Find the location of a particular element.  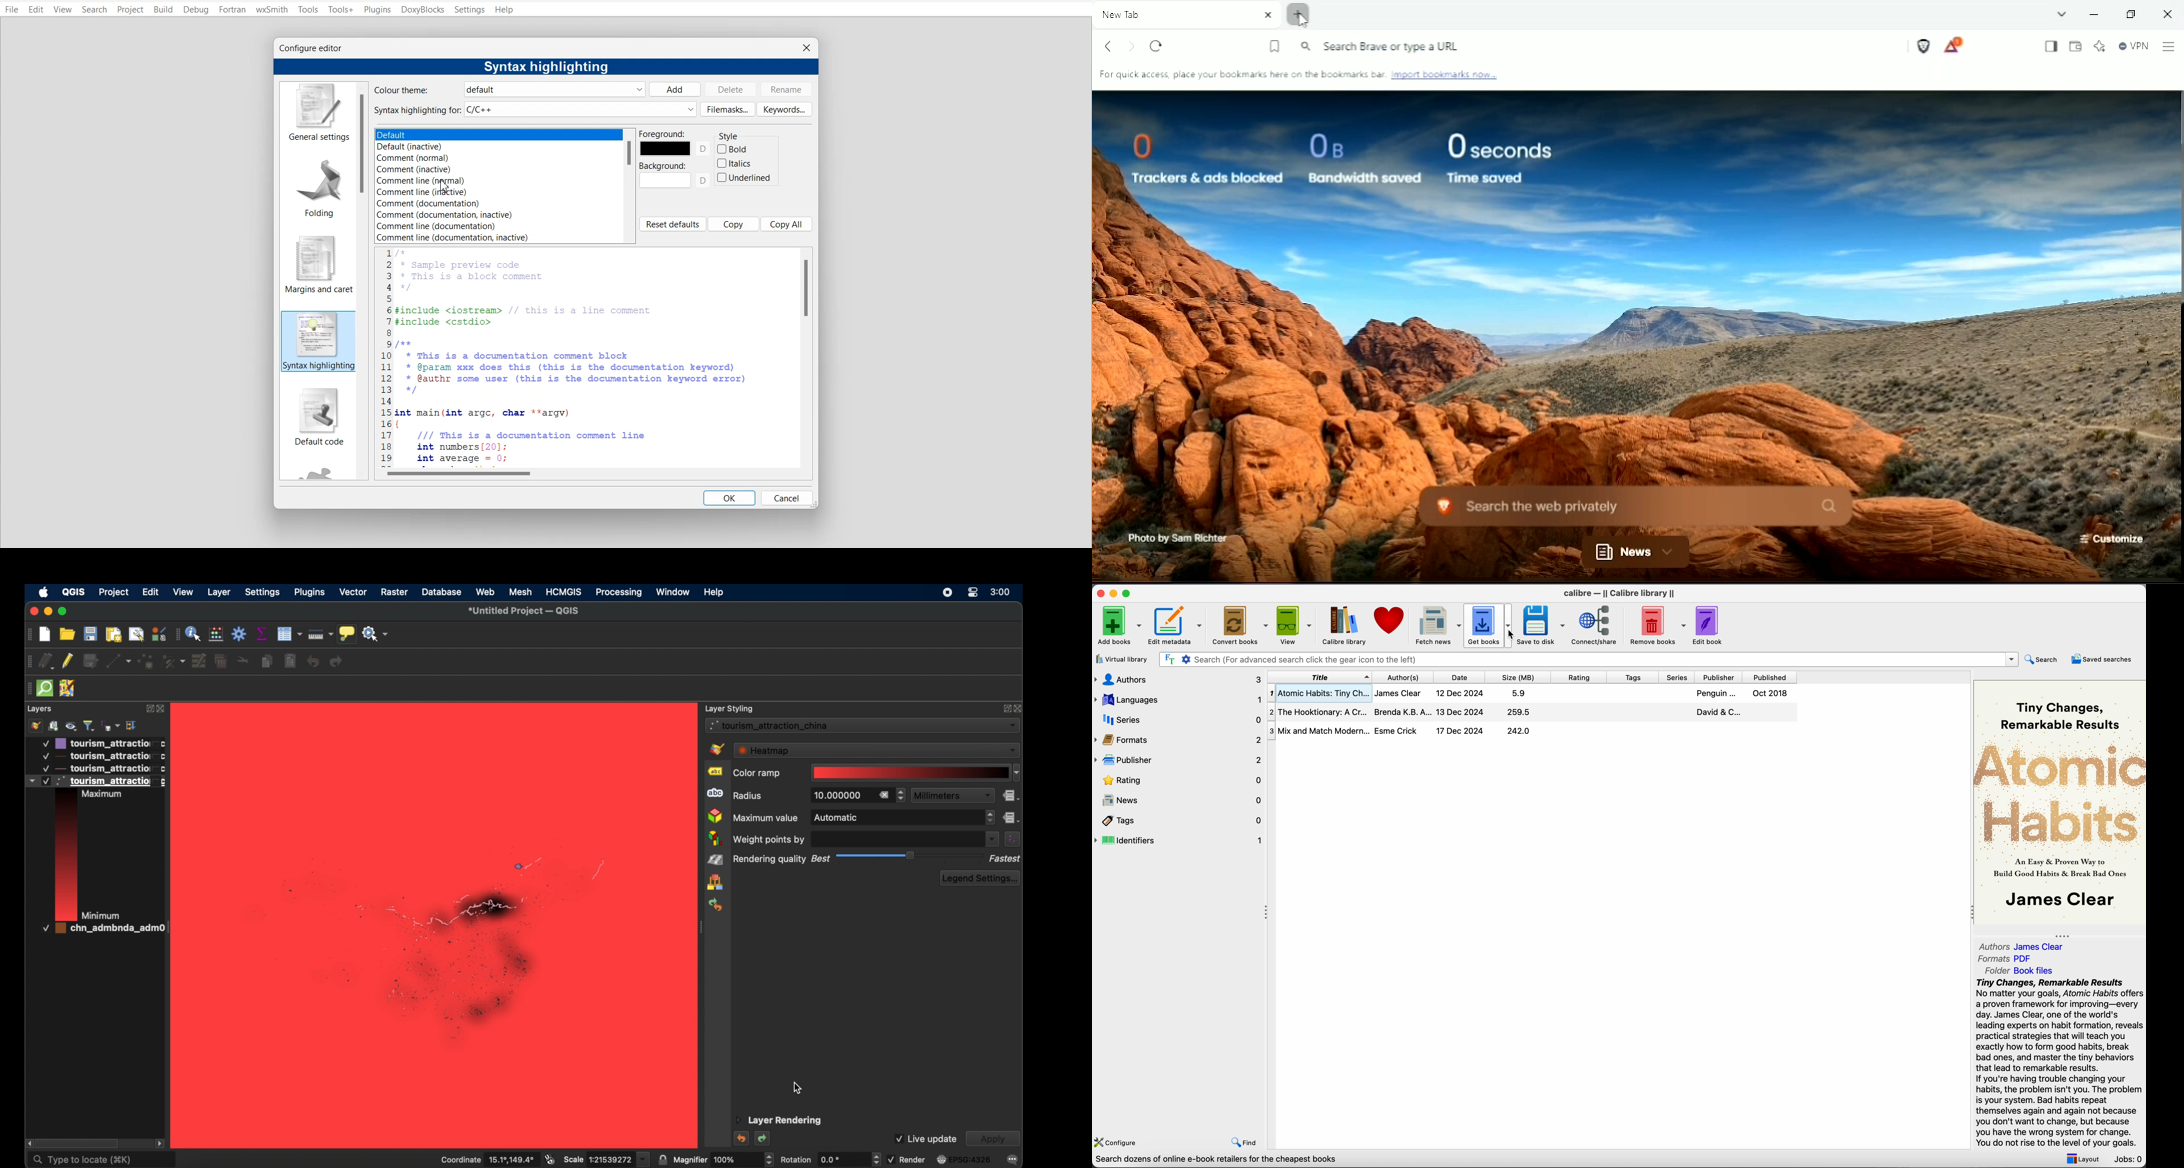

title is located at coordinates (1320, 677).